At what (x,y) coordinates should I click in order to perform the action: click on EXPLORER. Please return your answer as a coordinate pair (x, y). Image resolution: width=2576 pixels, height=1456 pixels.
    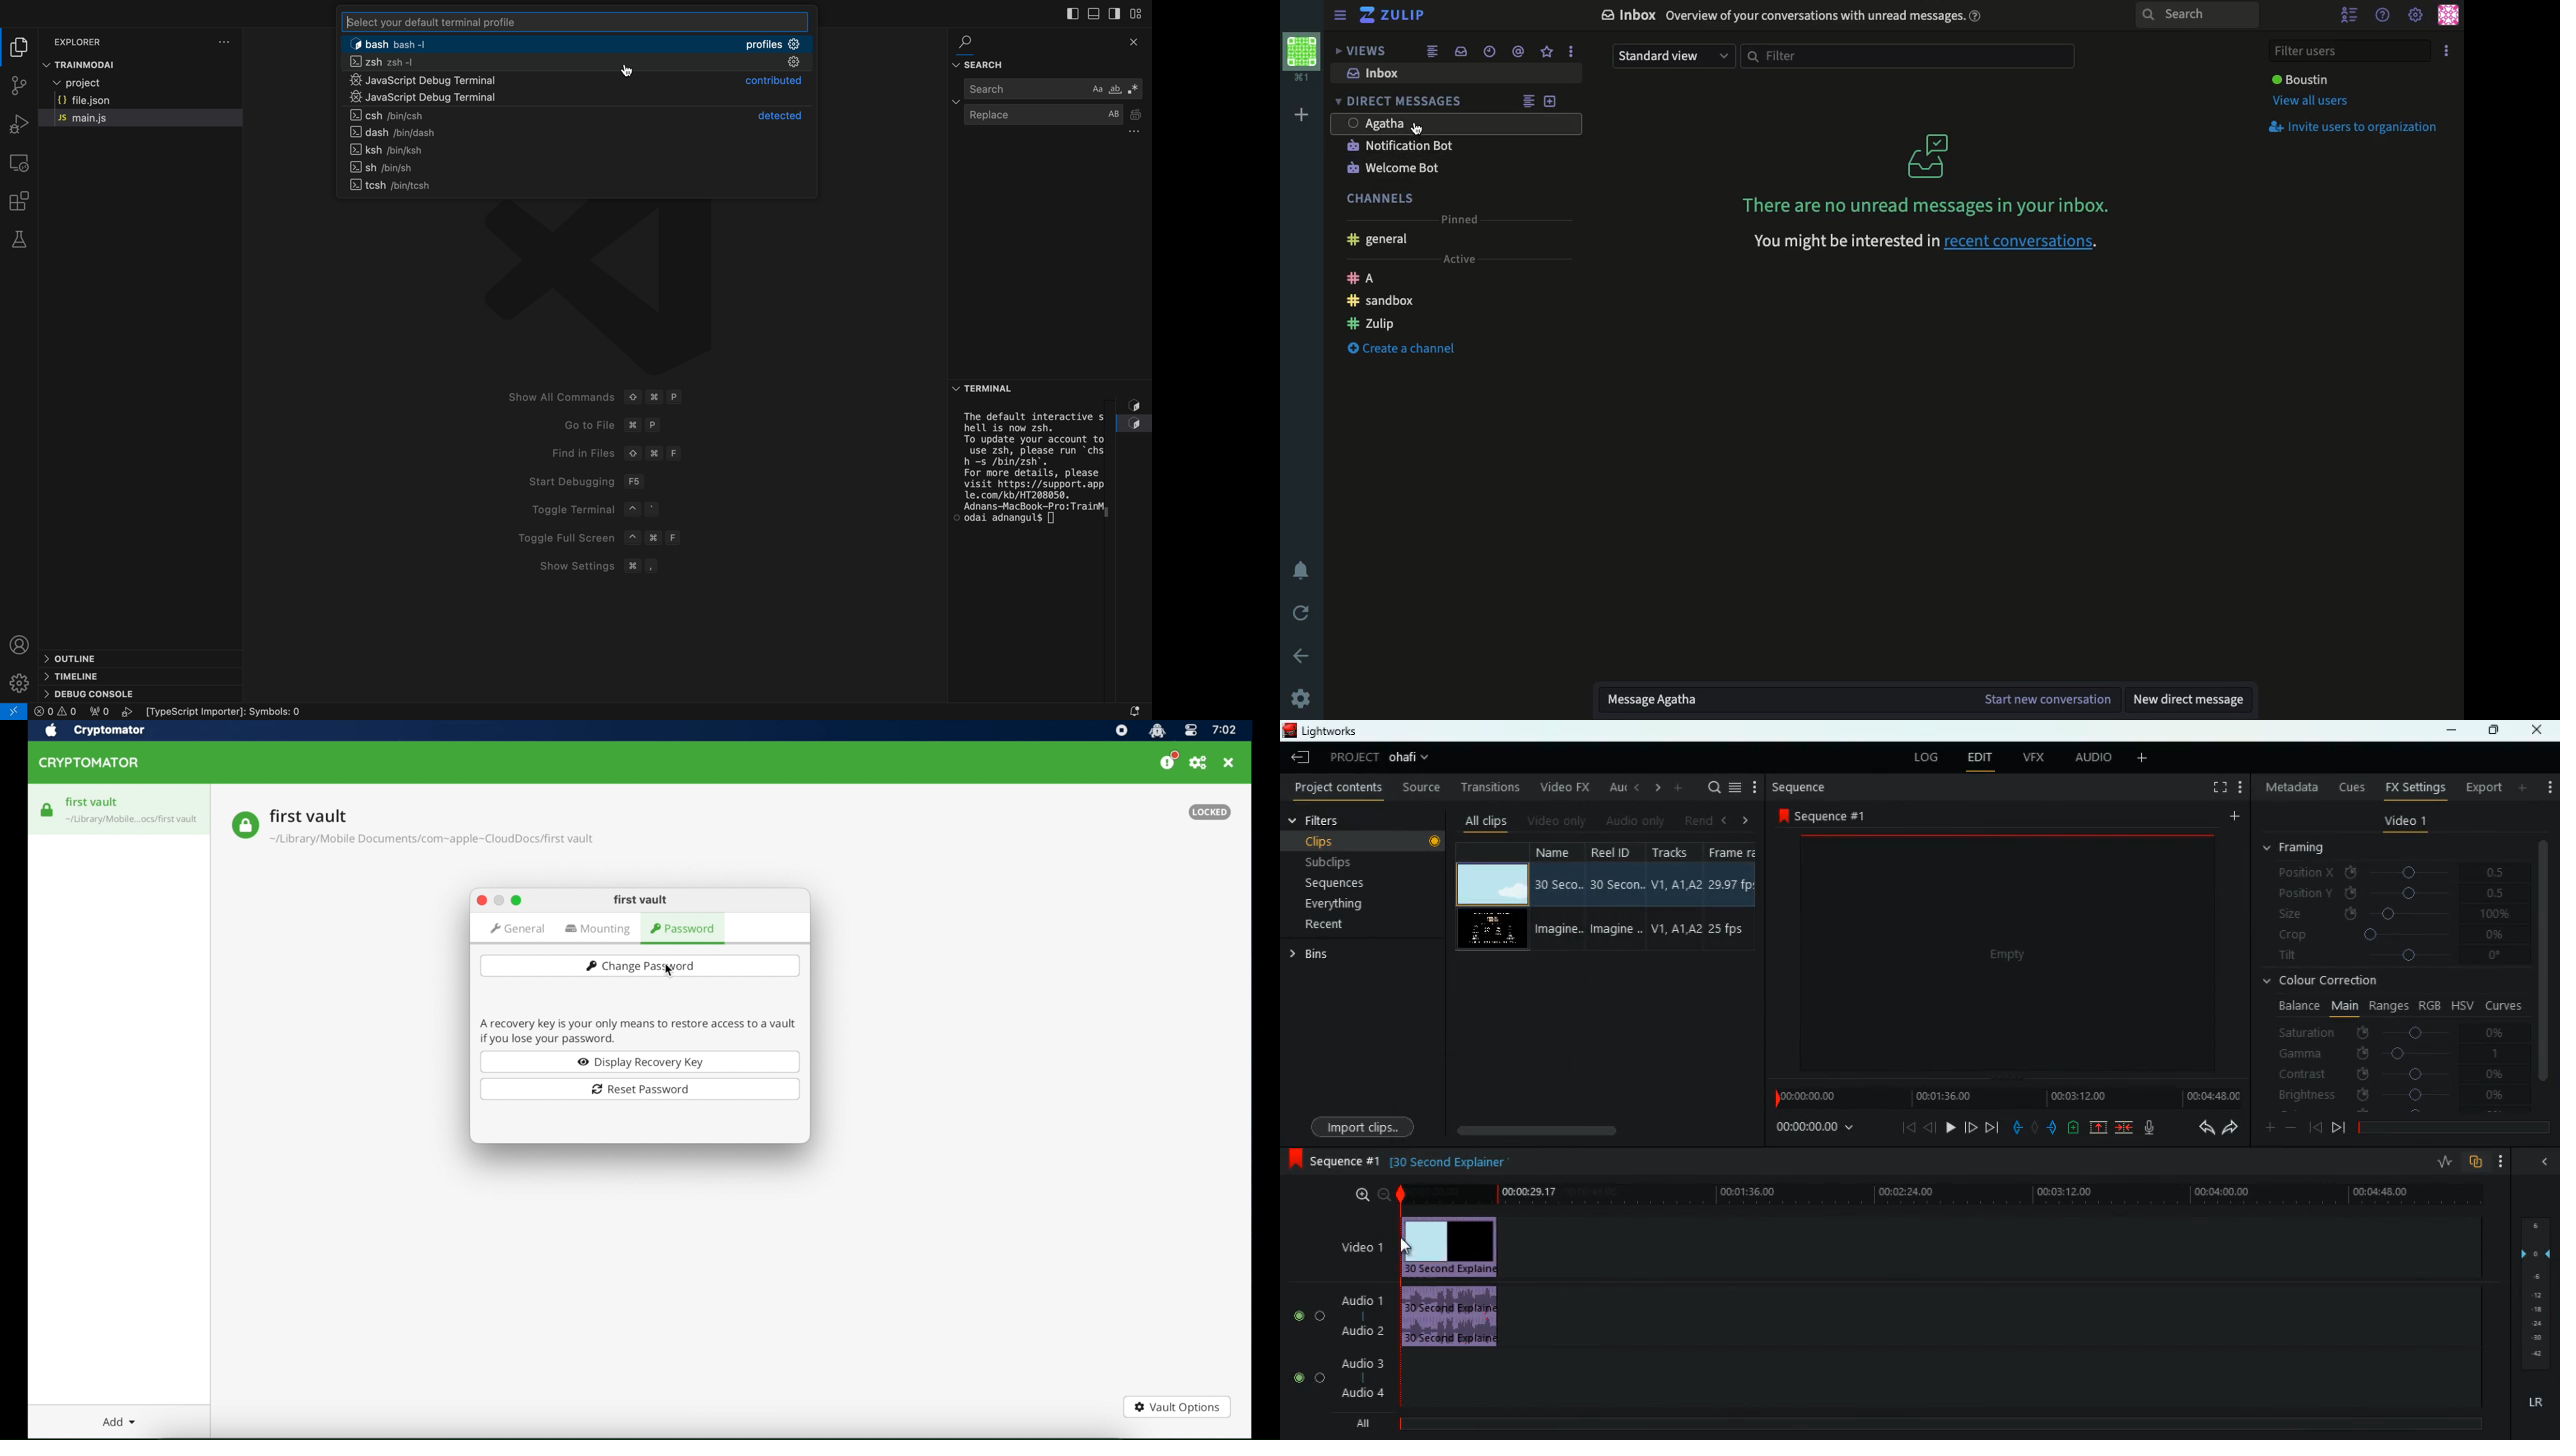
    Looking at the image, I should click on (94, 39).